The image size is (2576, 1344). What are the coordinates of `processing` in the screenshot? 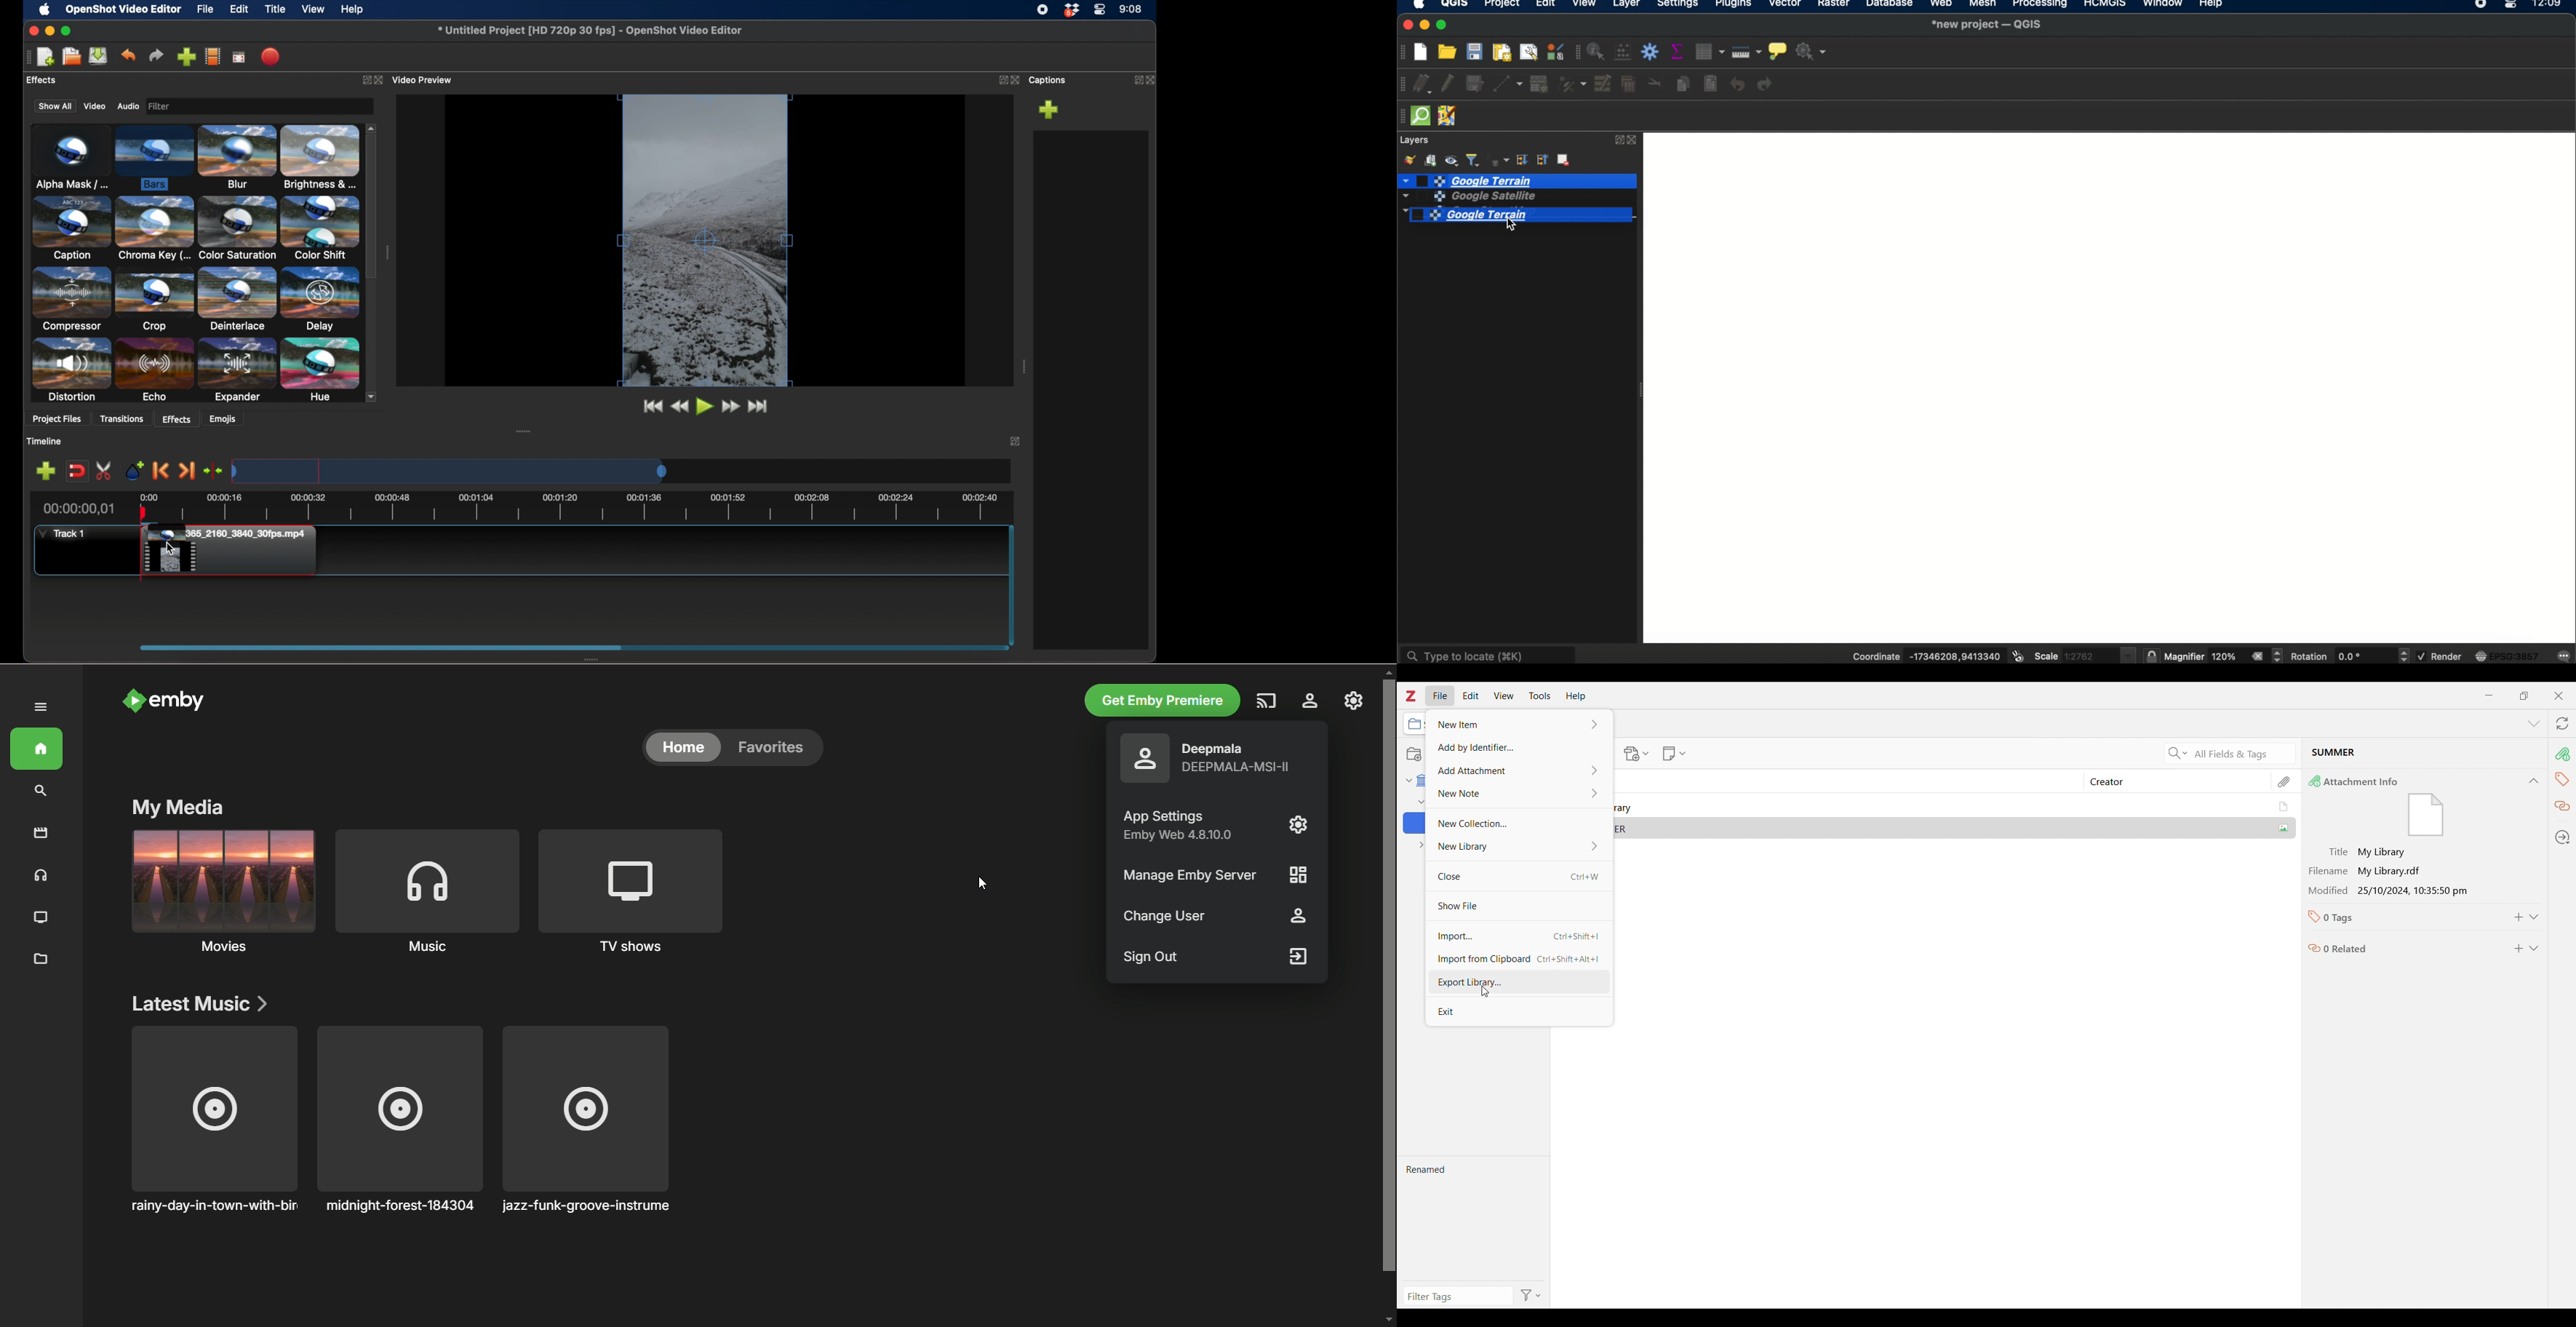 It's located at (2041, 5).